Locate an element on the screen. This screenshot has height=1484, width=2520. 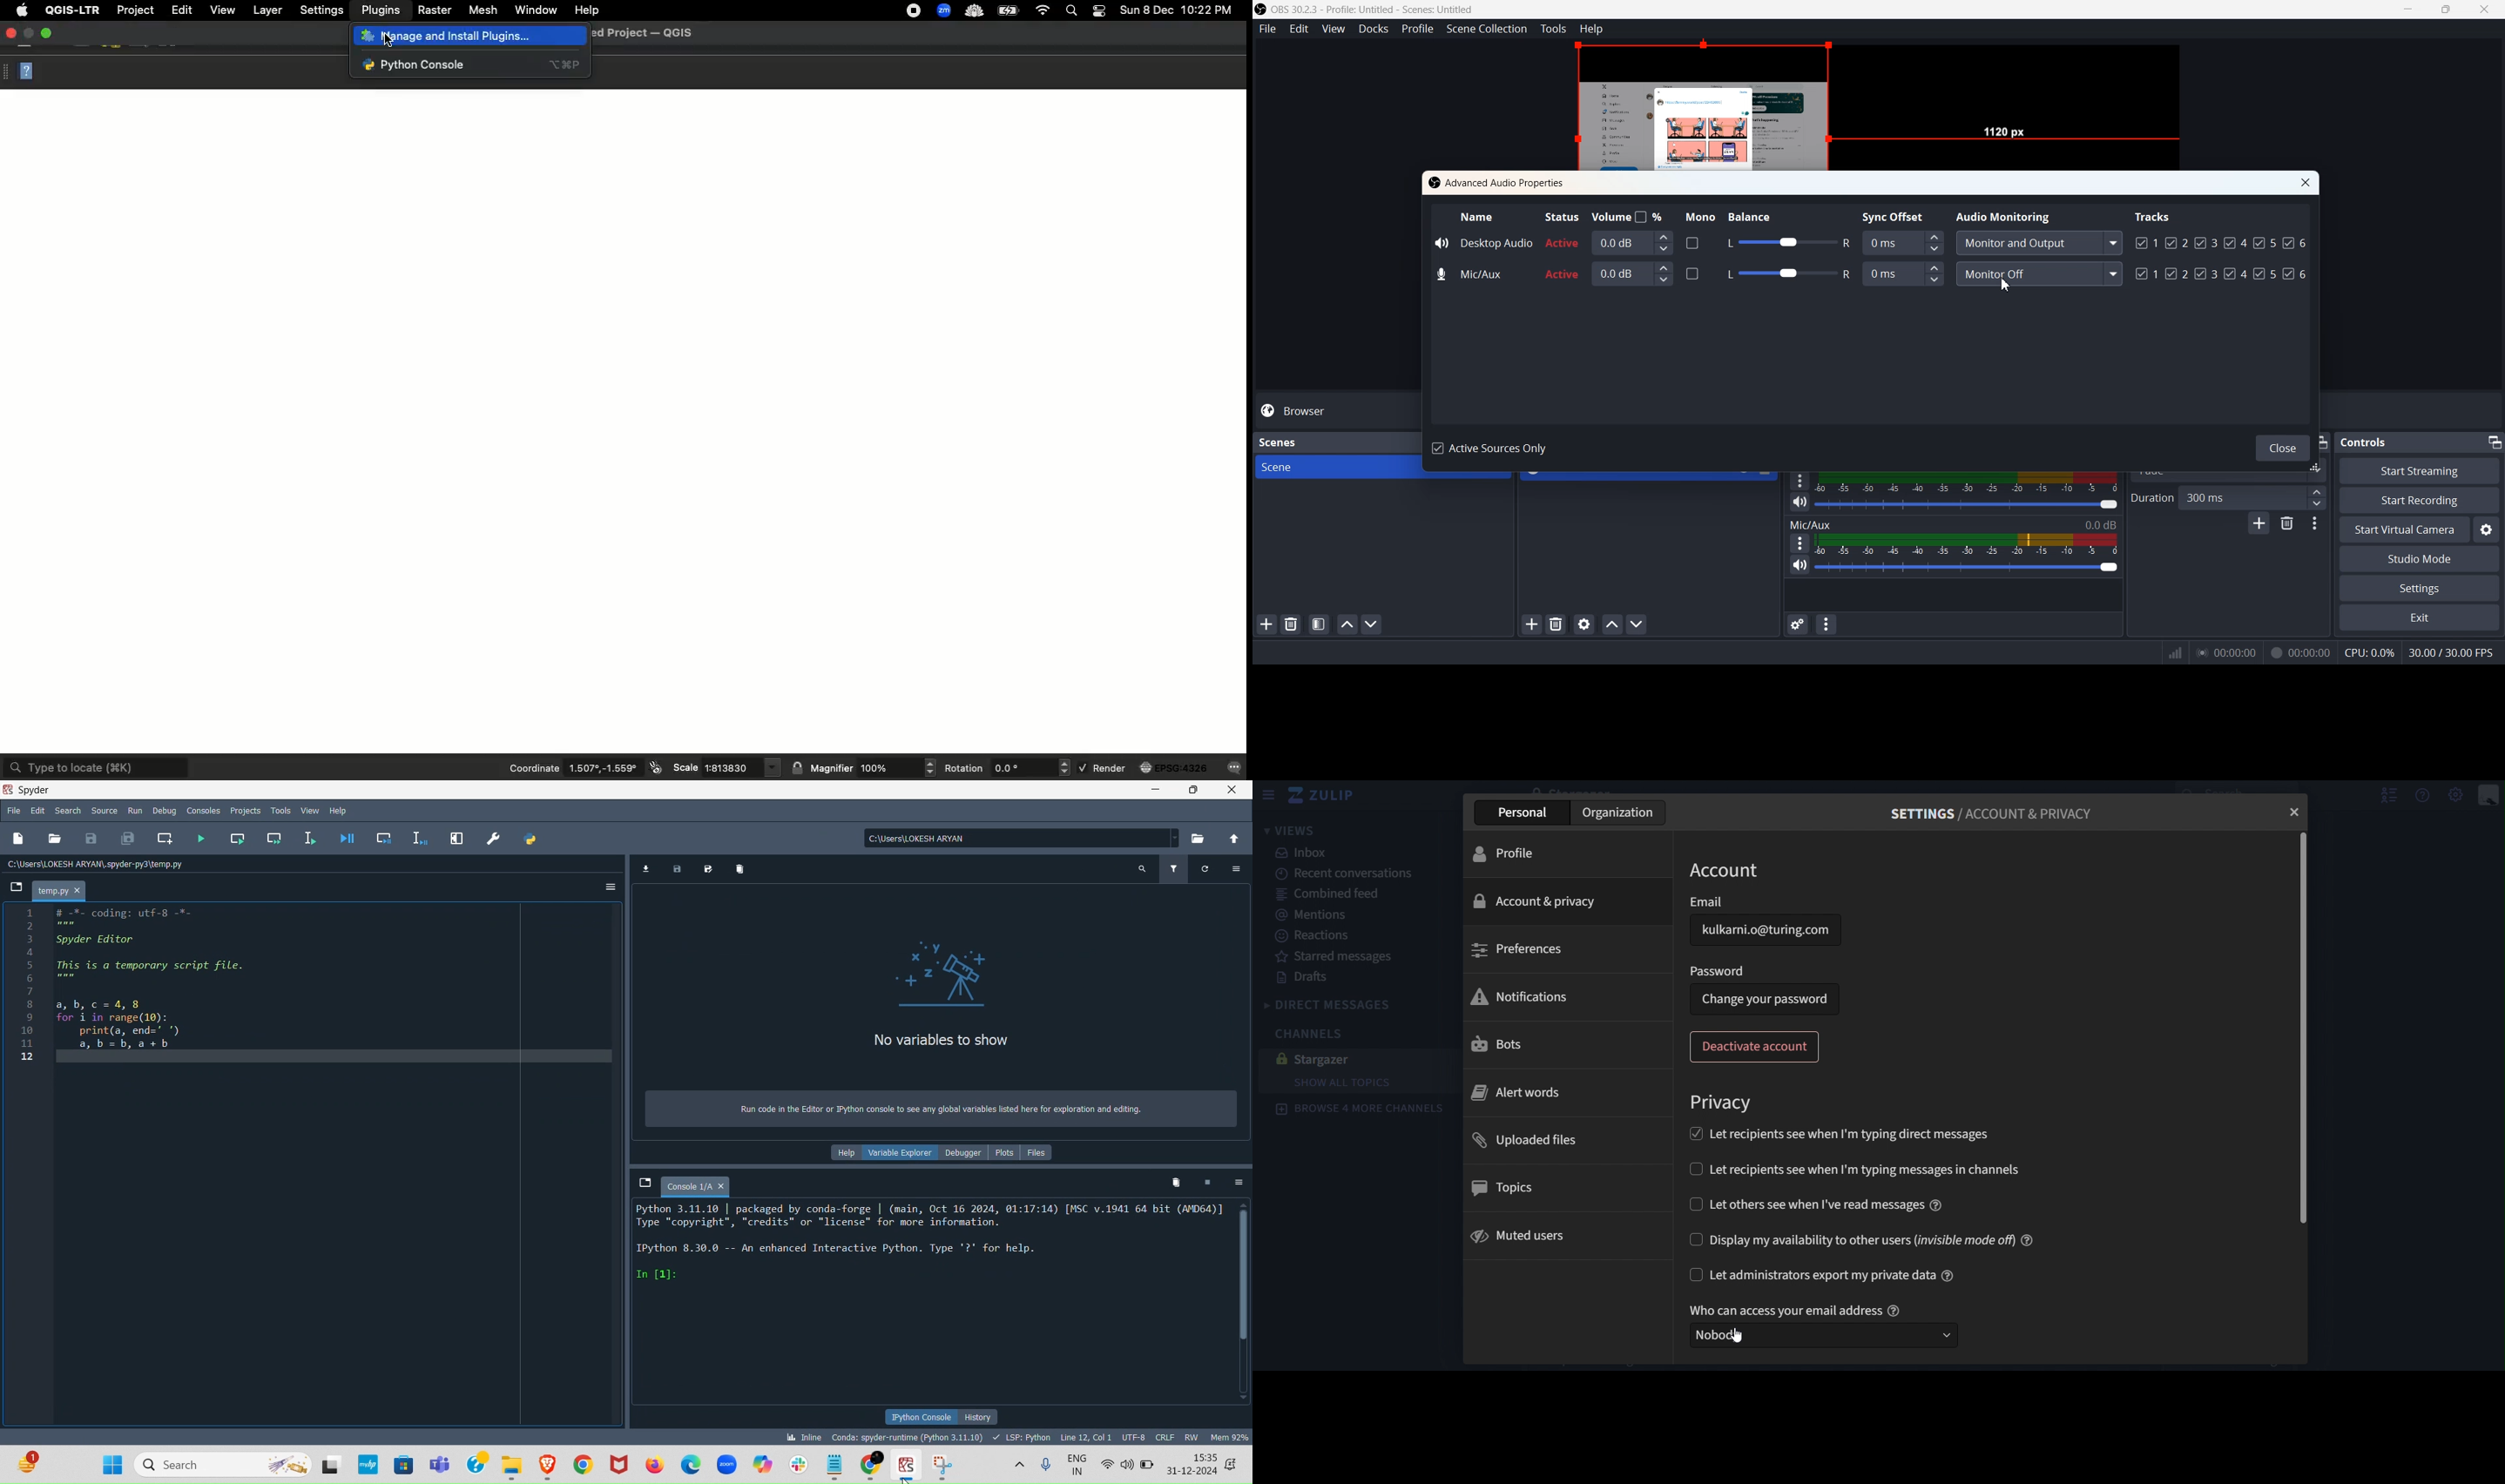
300 ms is located at coordinates (2254, 498).